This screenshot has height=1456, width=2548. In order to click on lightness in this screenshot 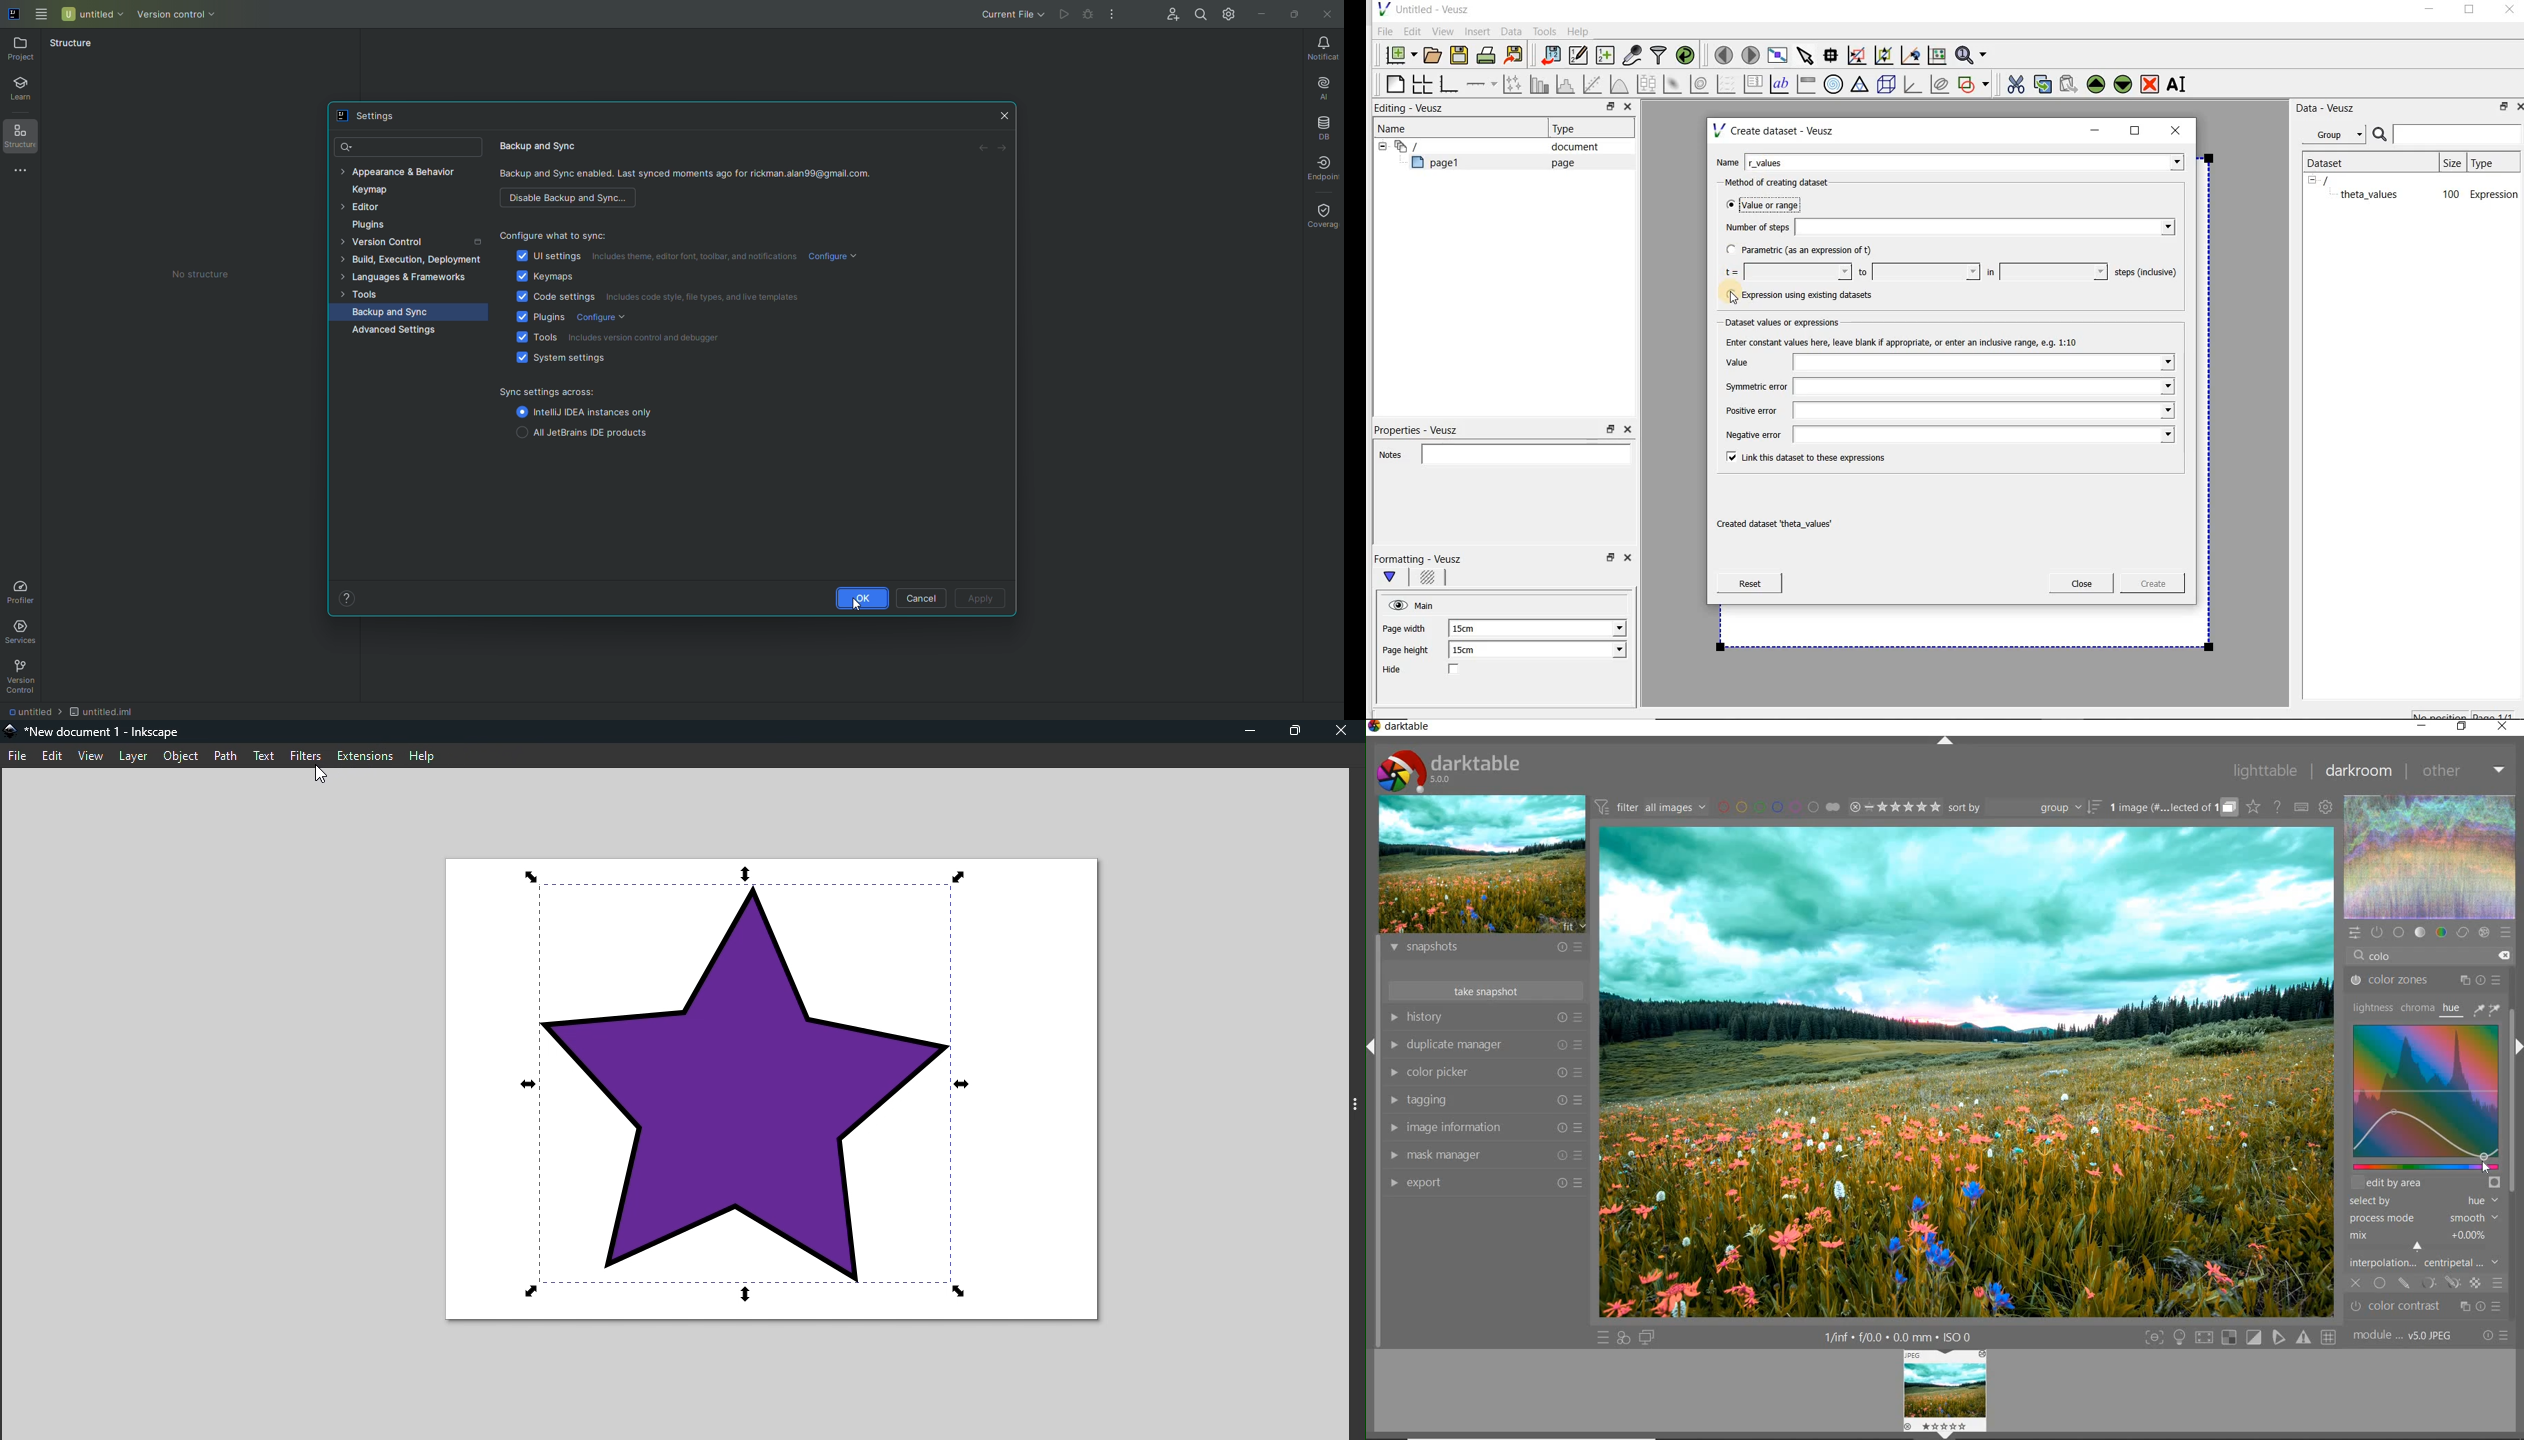, I will do `click(2373, 1007)`.